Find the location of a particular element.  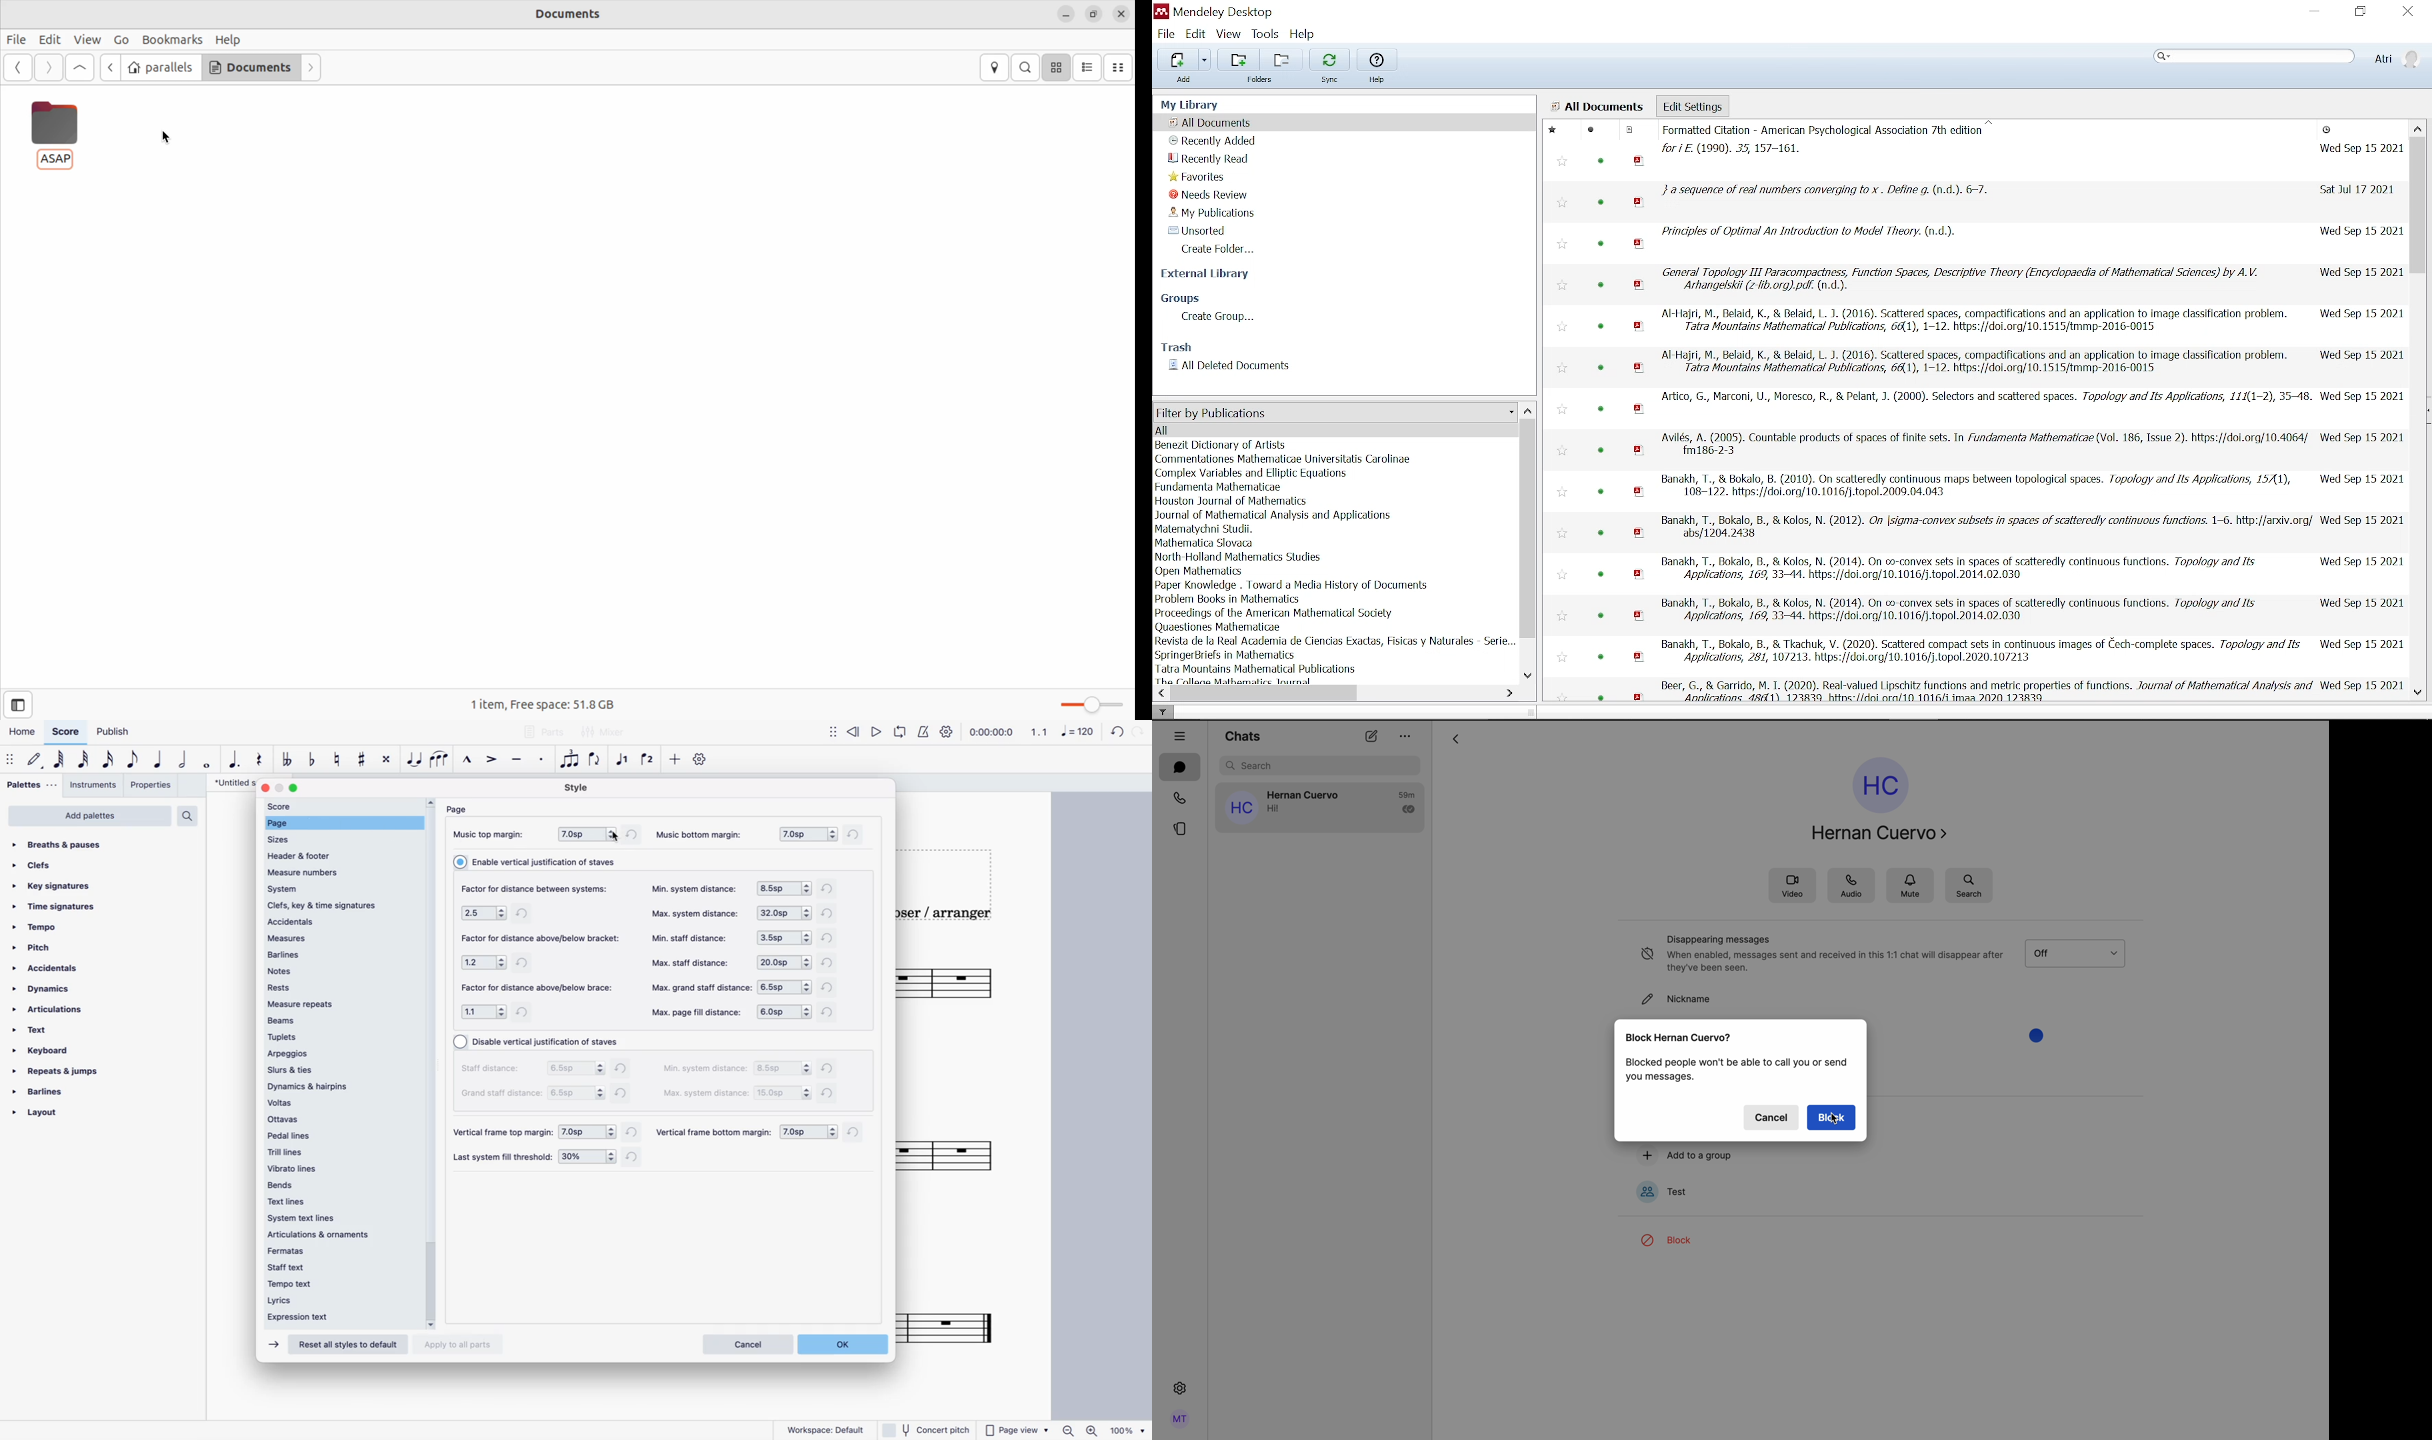

Sync is located at coordinates (1328, 81).